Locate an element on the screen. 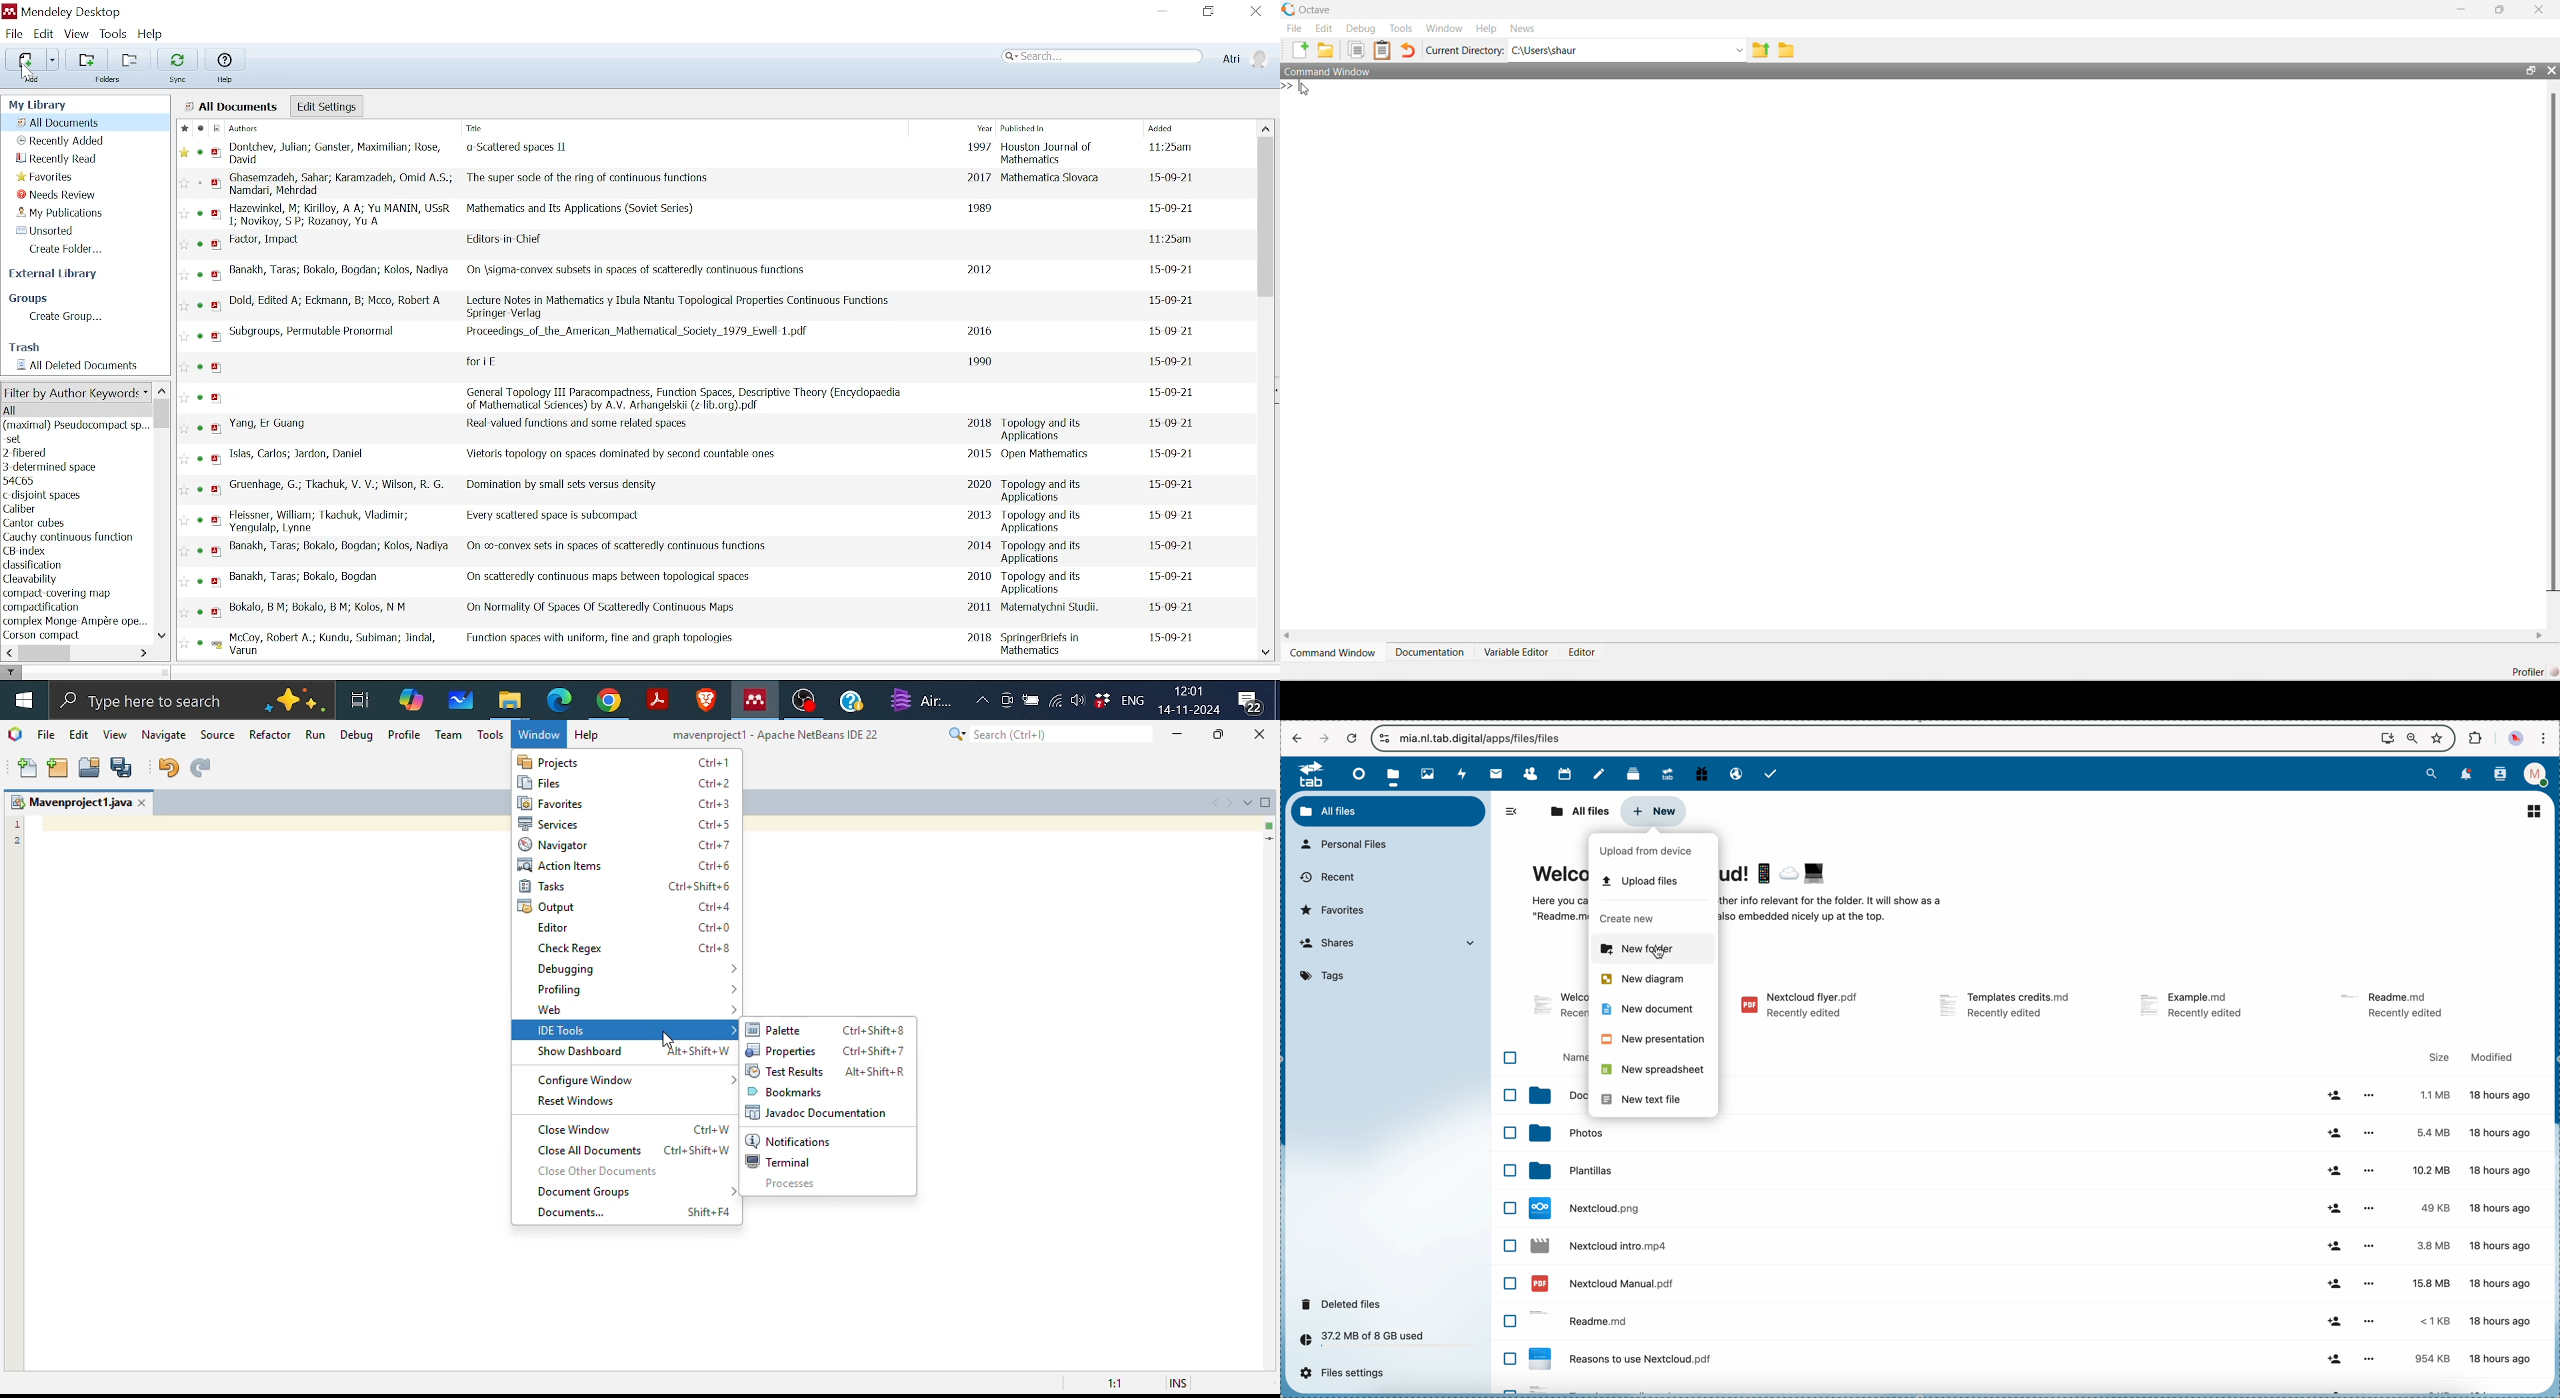 The height and width of the screenshot is (1400, 2576). size and modified data is located at coordinates (2477, 1229).